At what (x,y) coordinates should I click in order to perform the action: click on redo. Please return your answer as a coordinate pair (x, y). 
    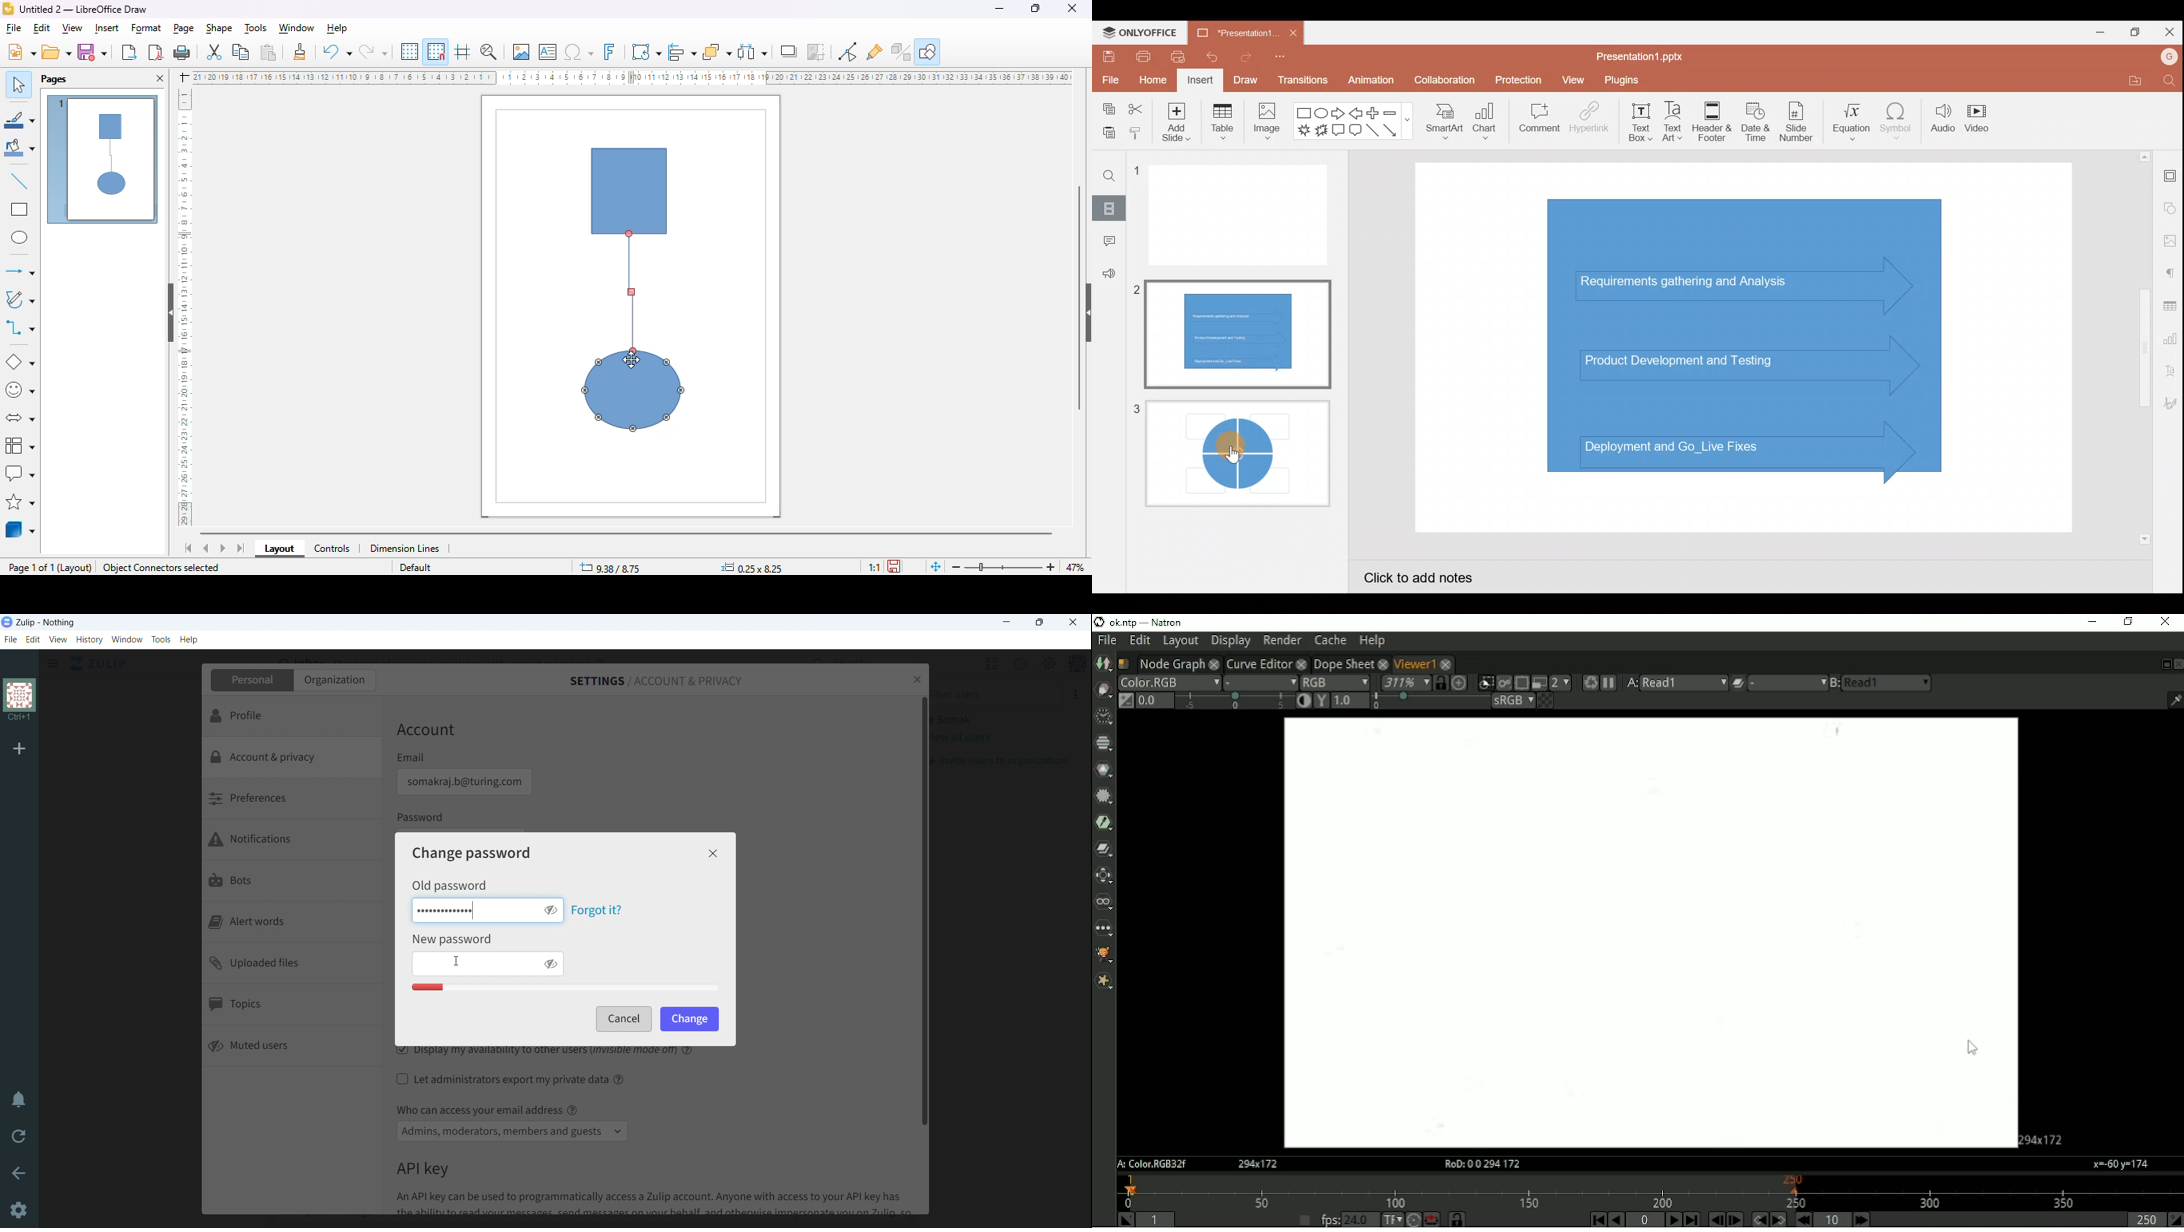
    Looking at the image, I should click on (373, 53).